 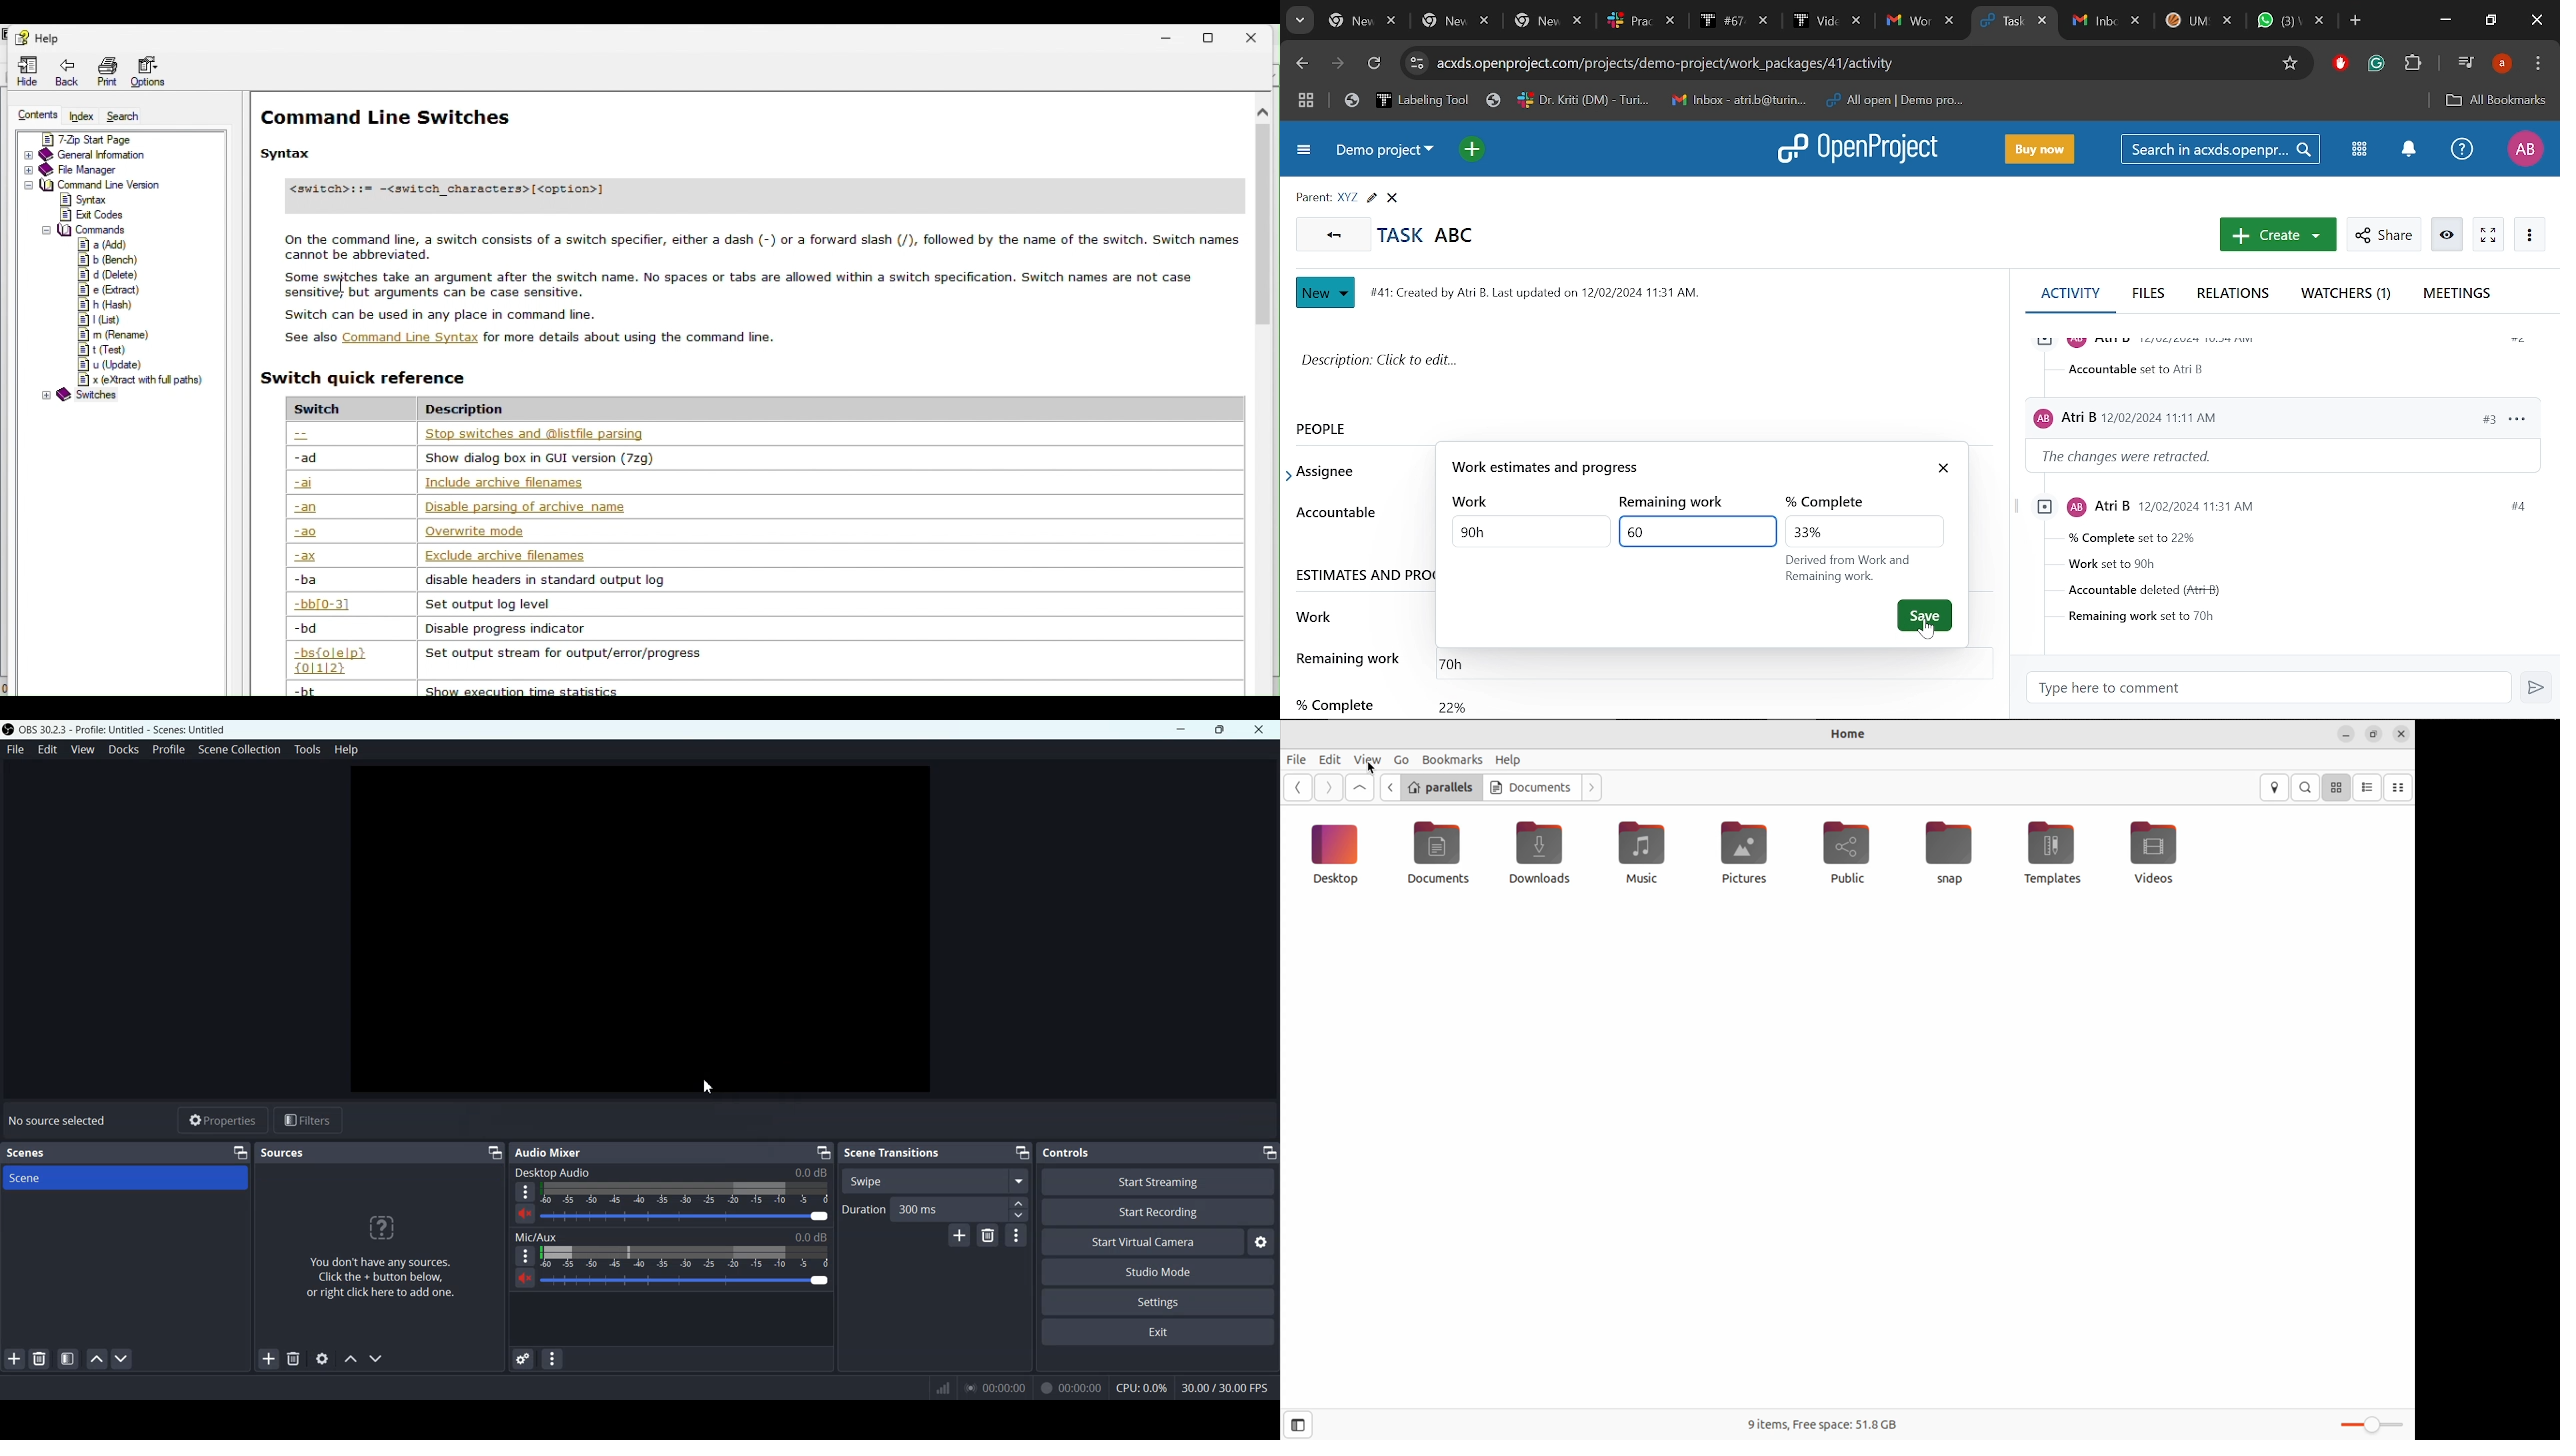 What do you see at coordinates (1157, 1332) in the screenshot?
I see `Exit` at bounding box center [1157, 1332].